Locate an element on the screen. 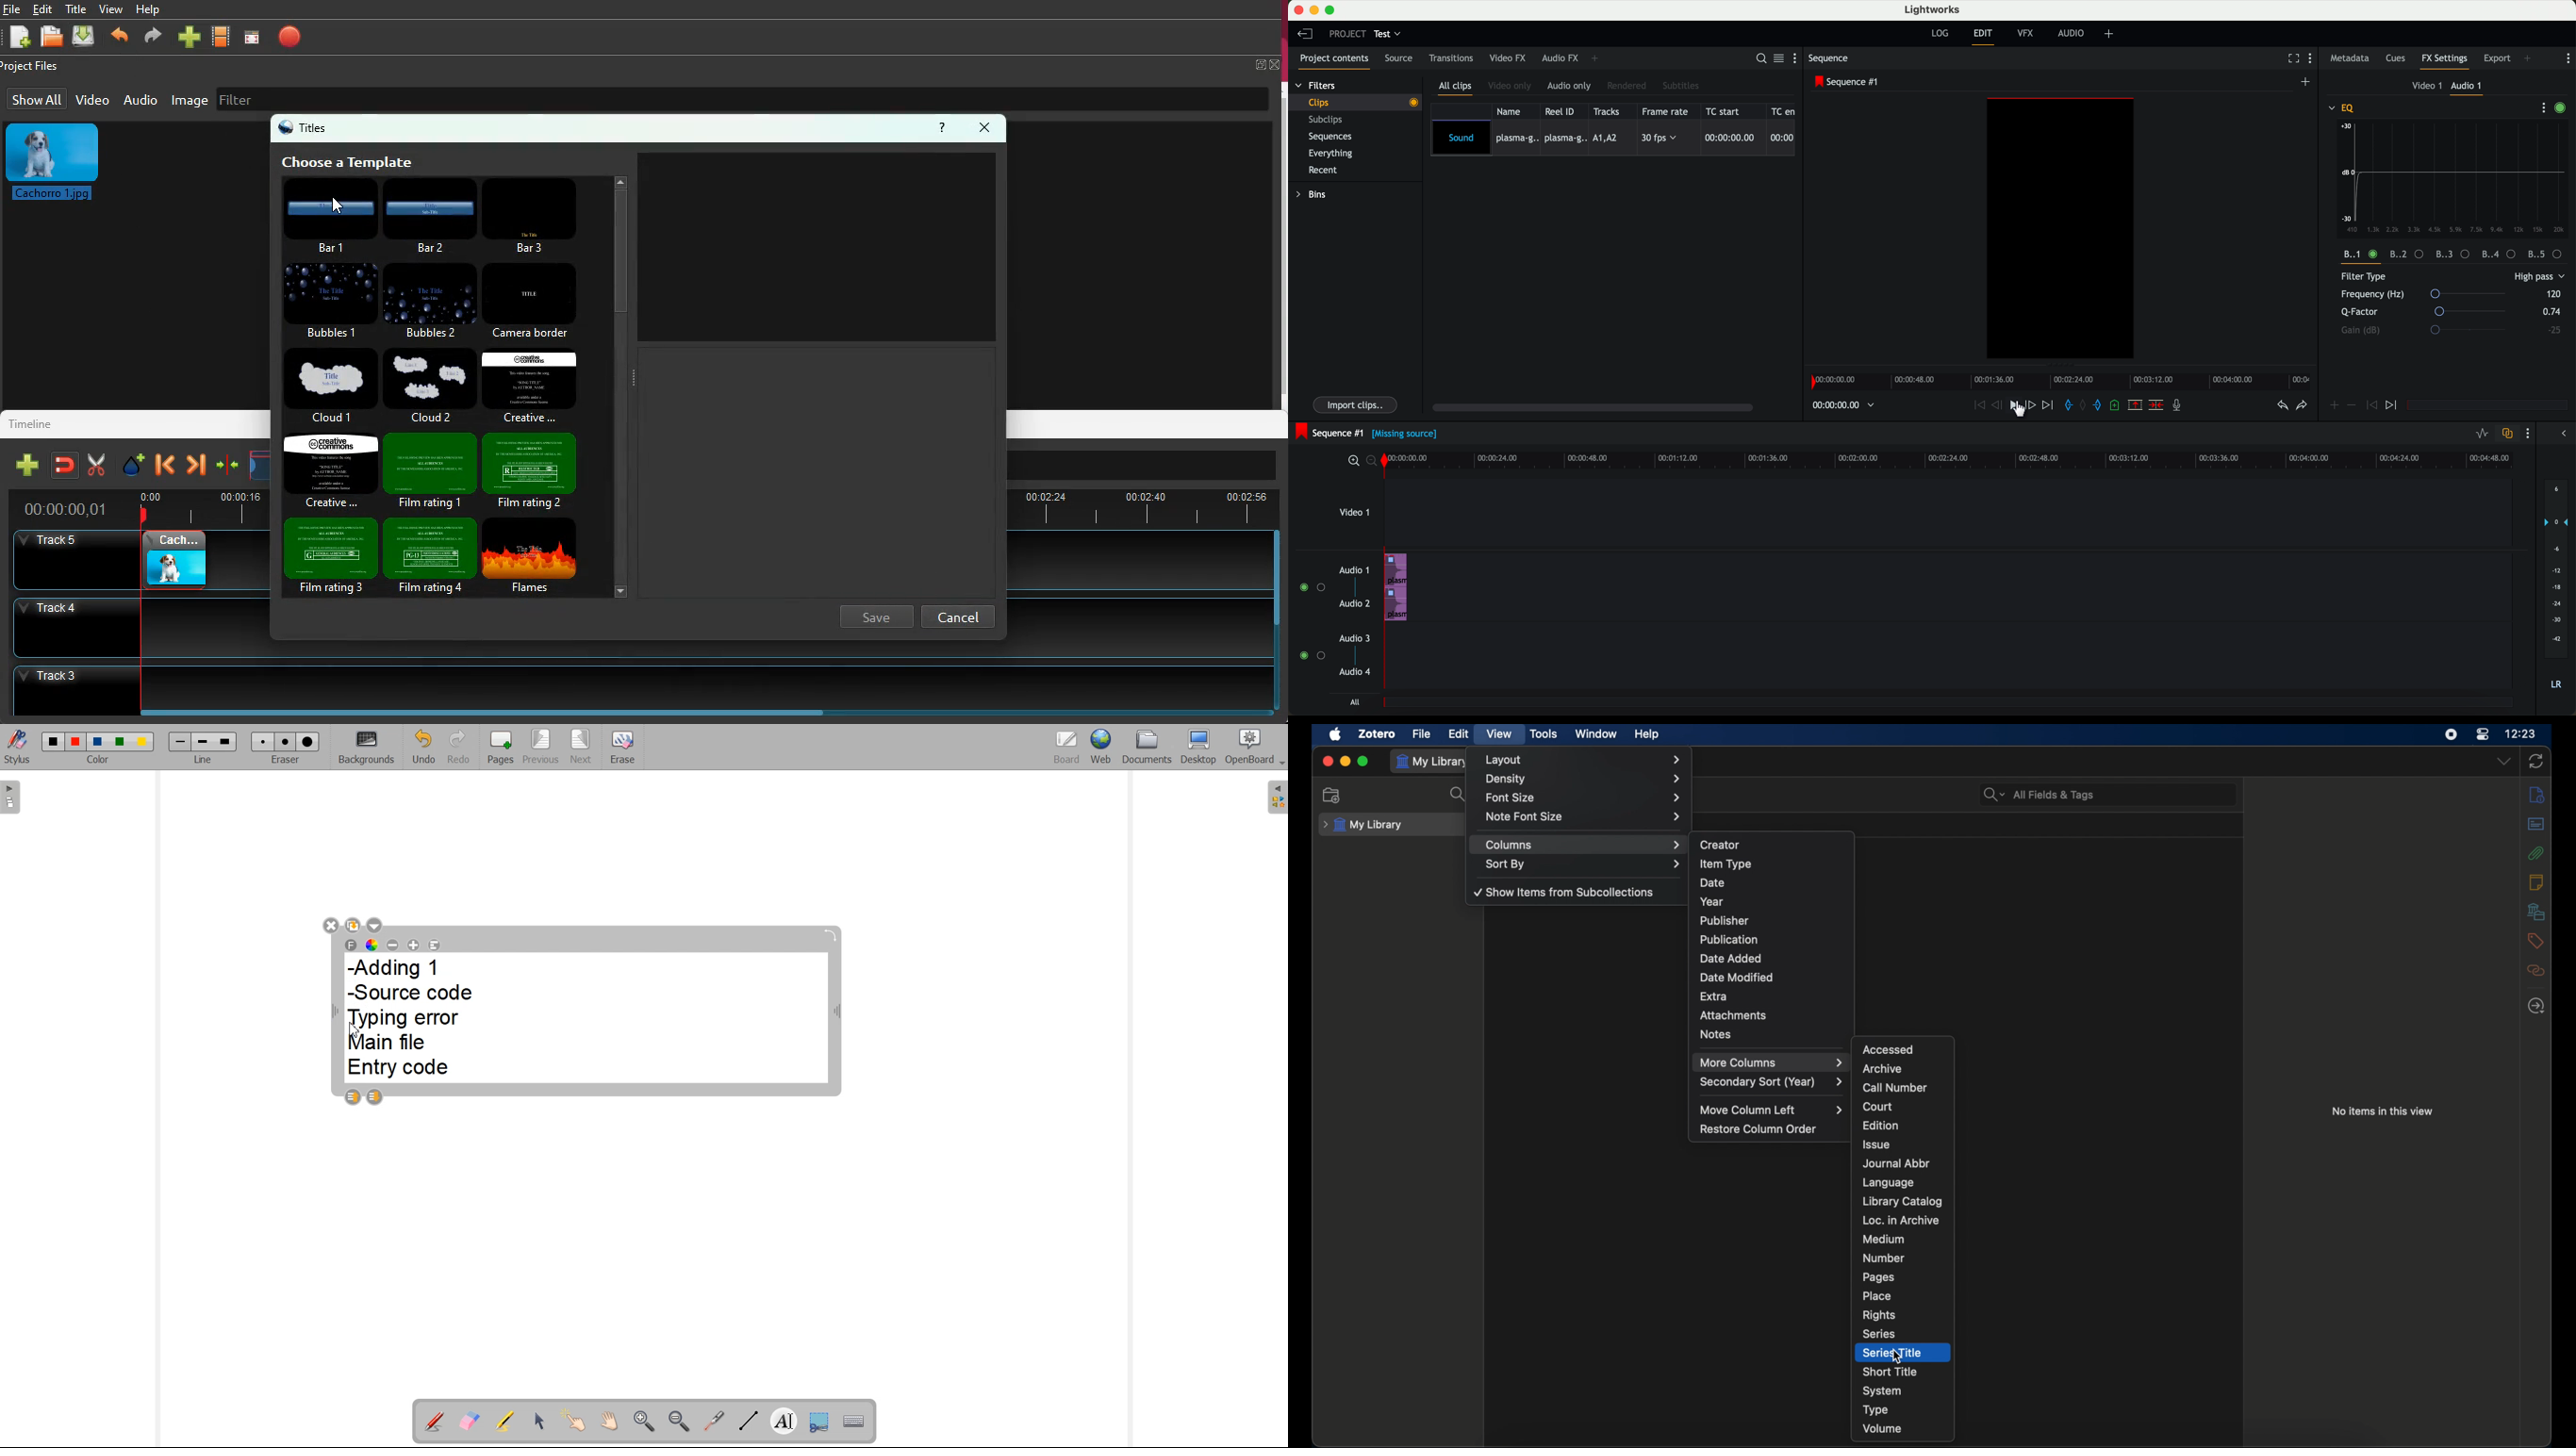  number is located at coordinates (1884, 1258).